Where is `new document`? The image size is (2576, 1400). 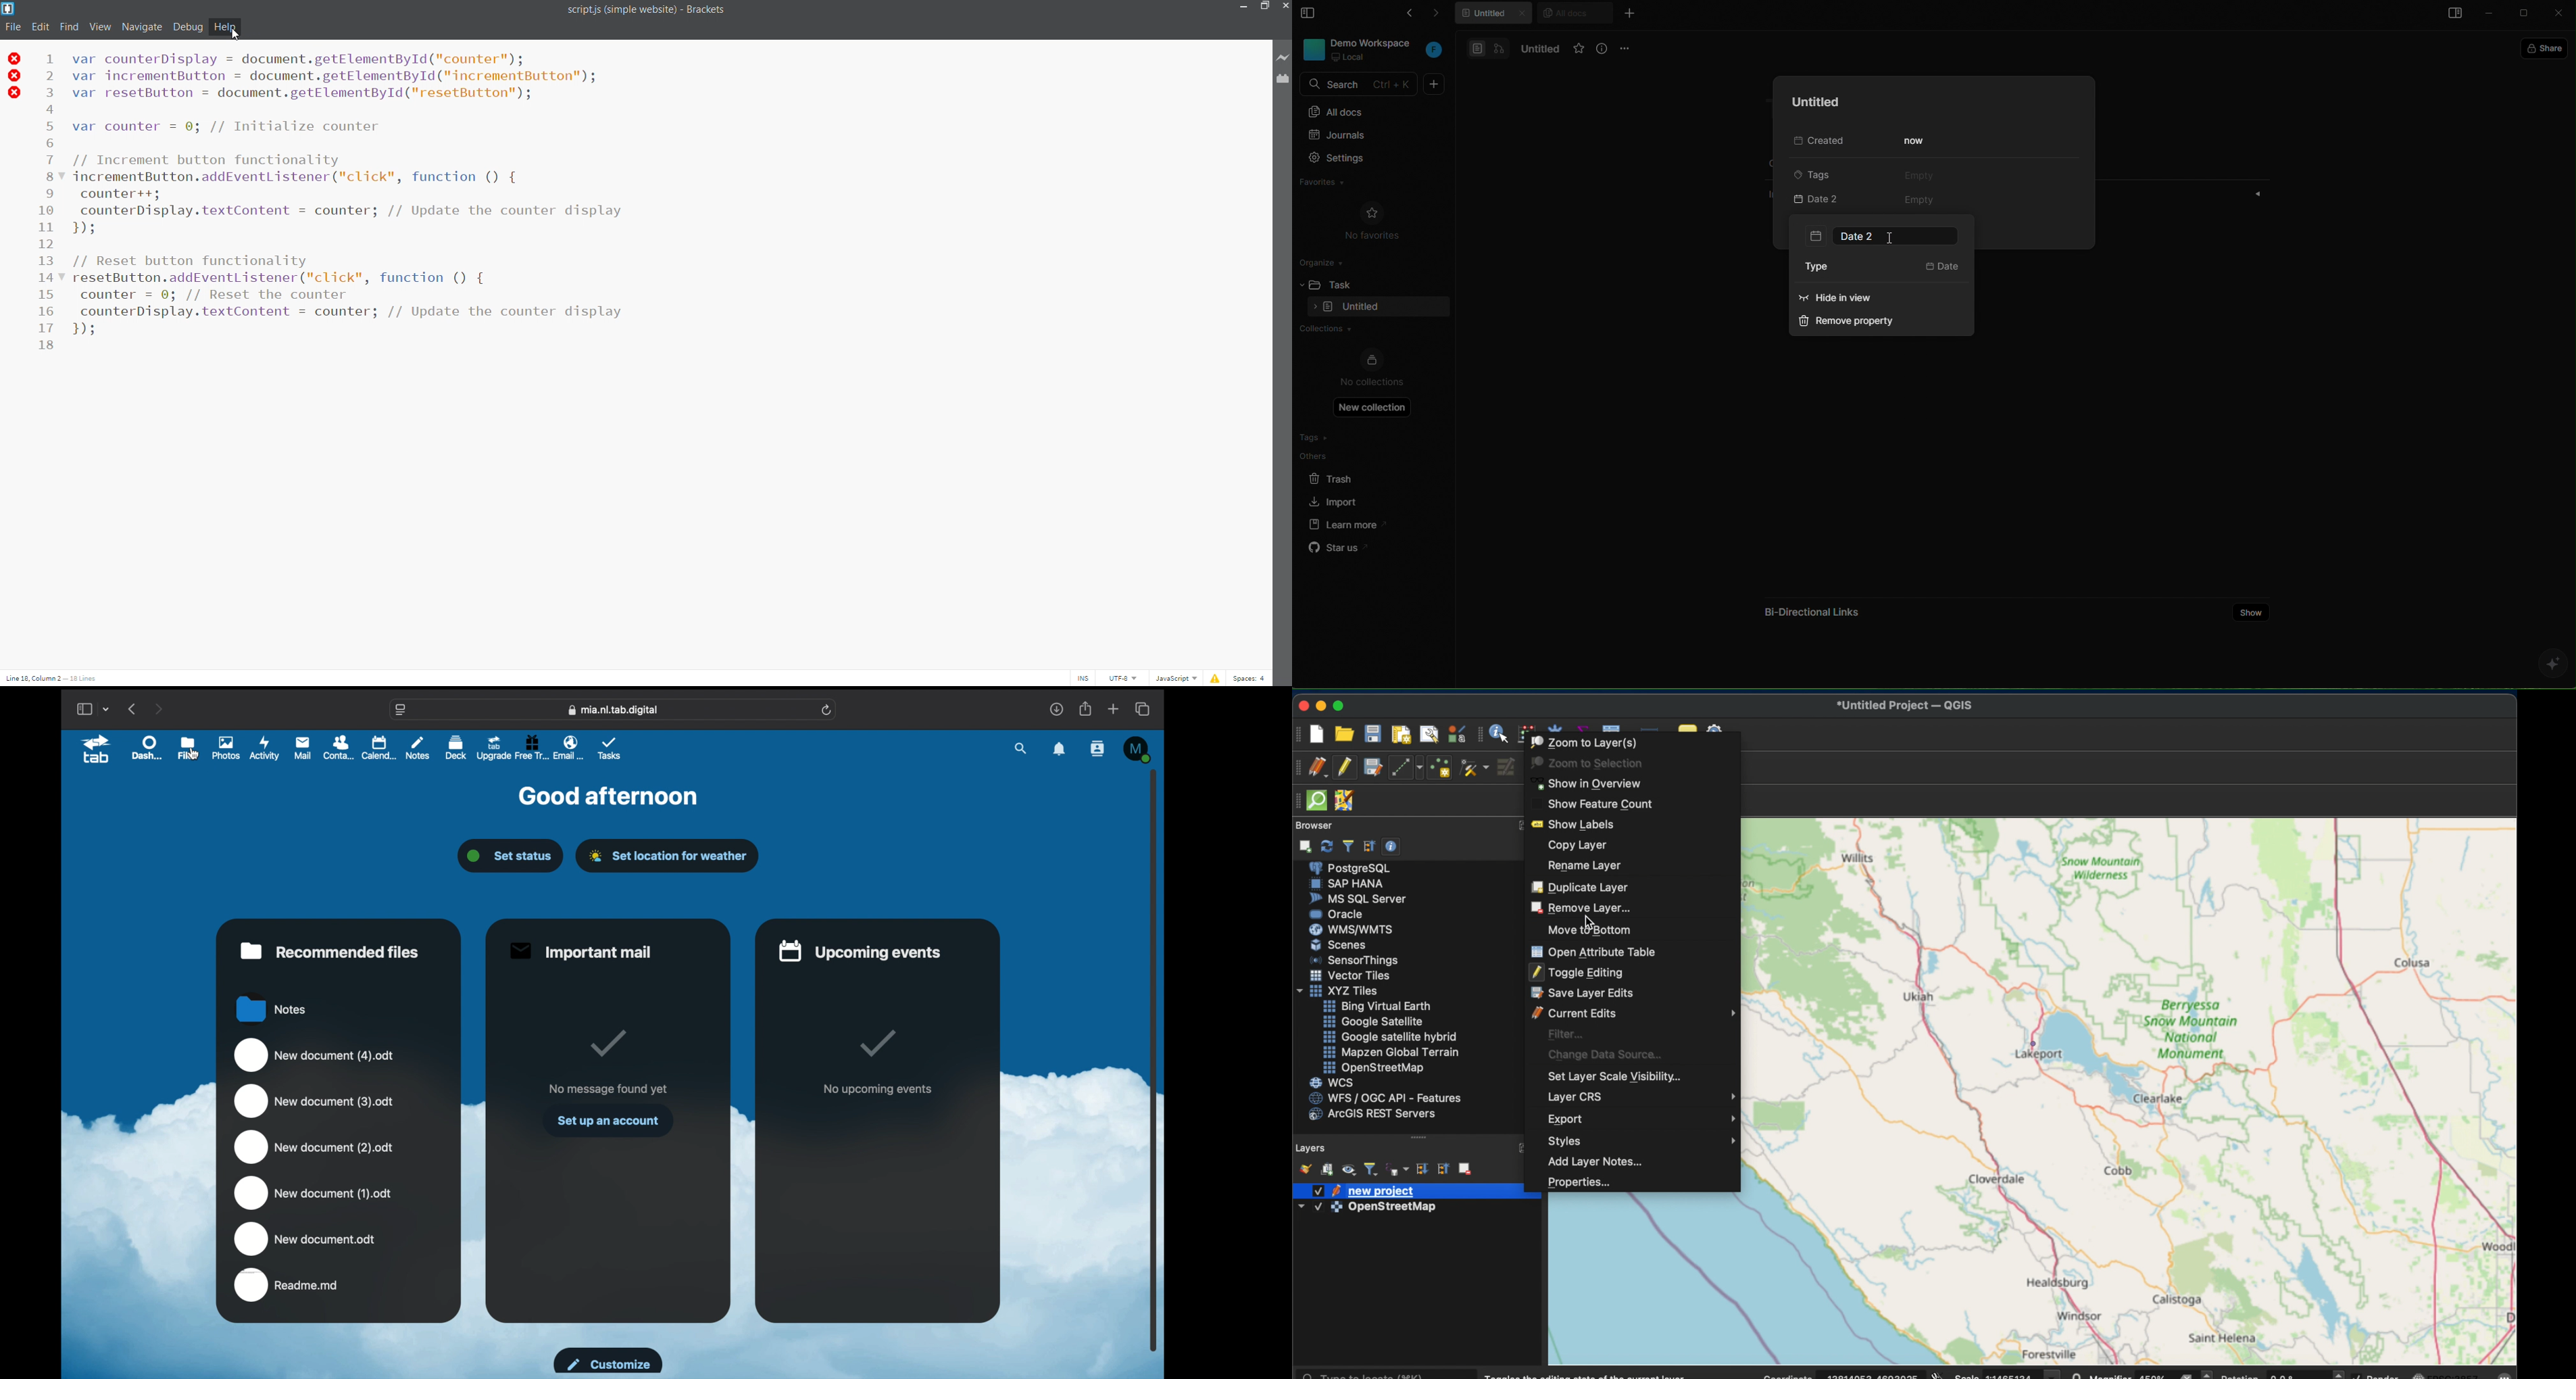
new document is located at coordinates (315, 1055).